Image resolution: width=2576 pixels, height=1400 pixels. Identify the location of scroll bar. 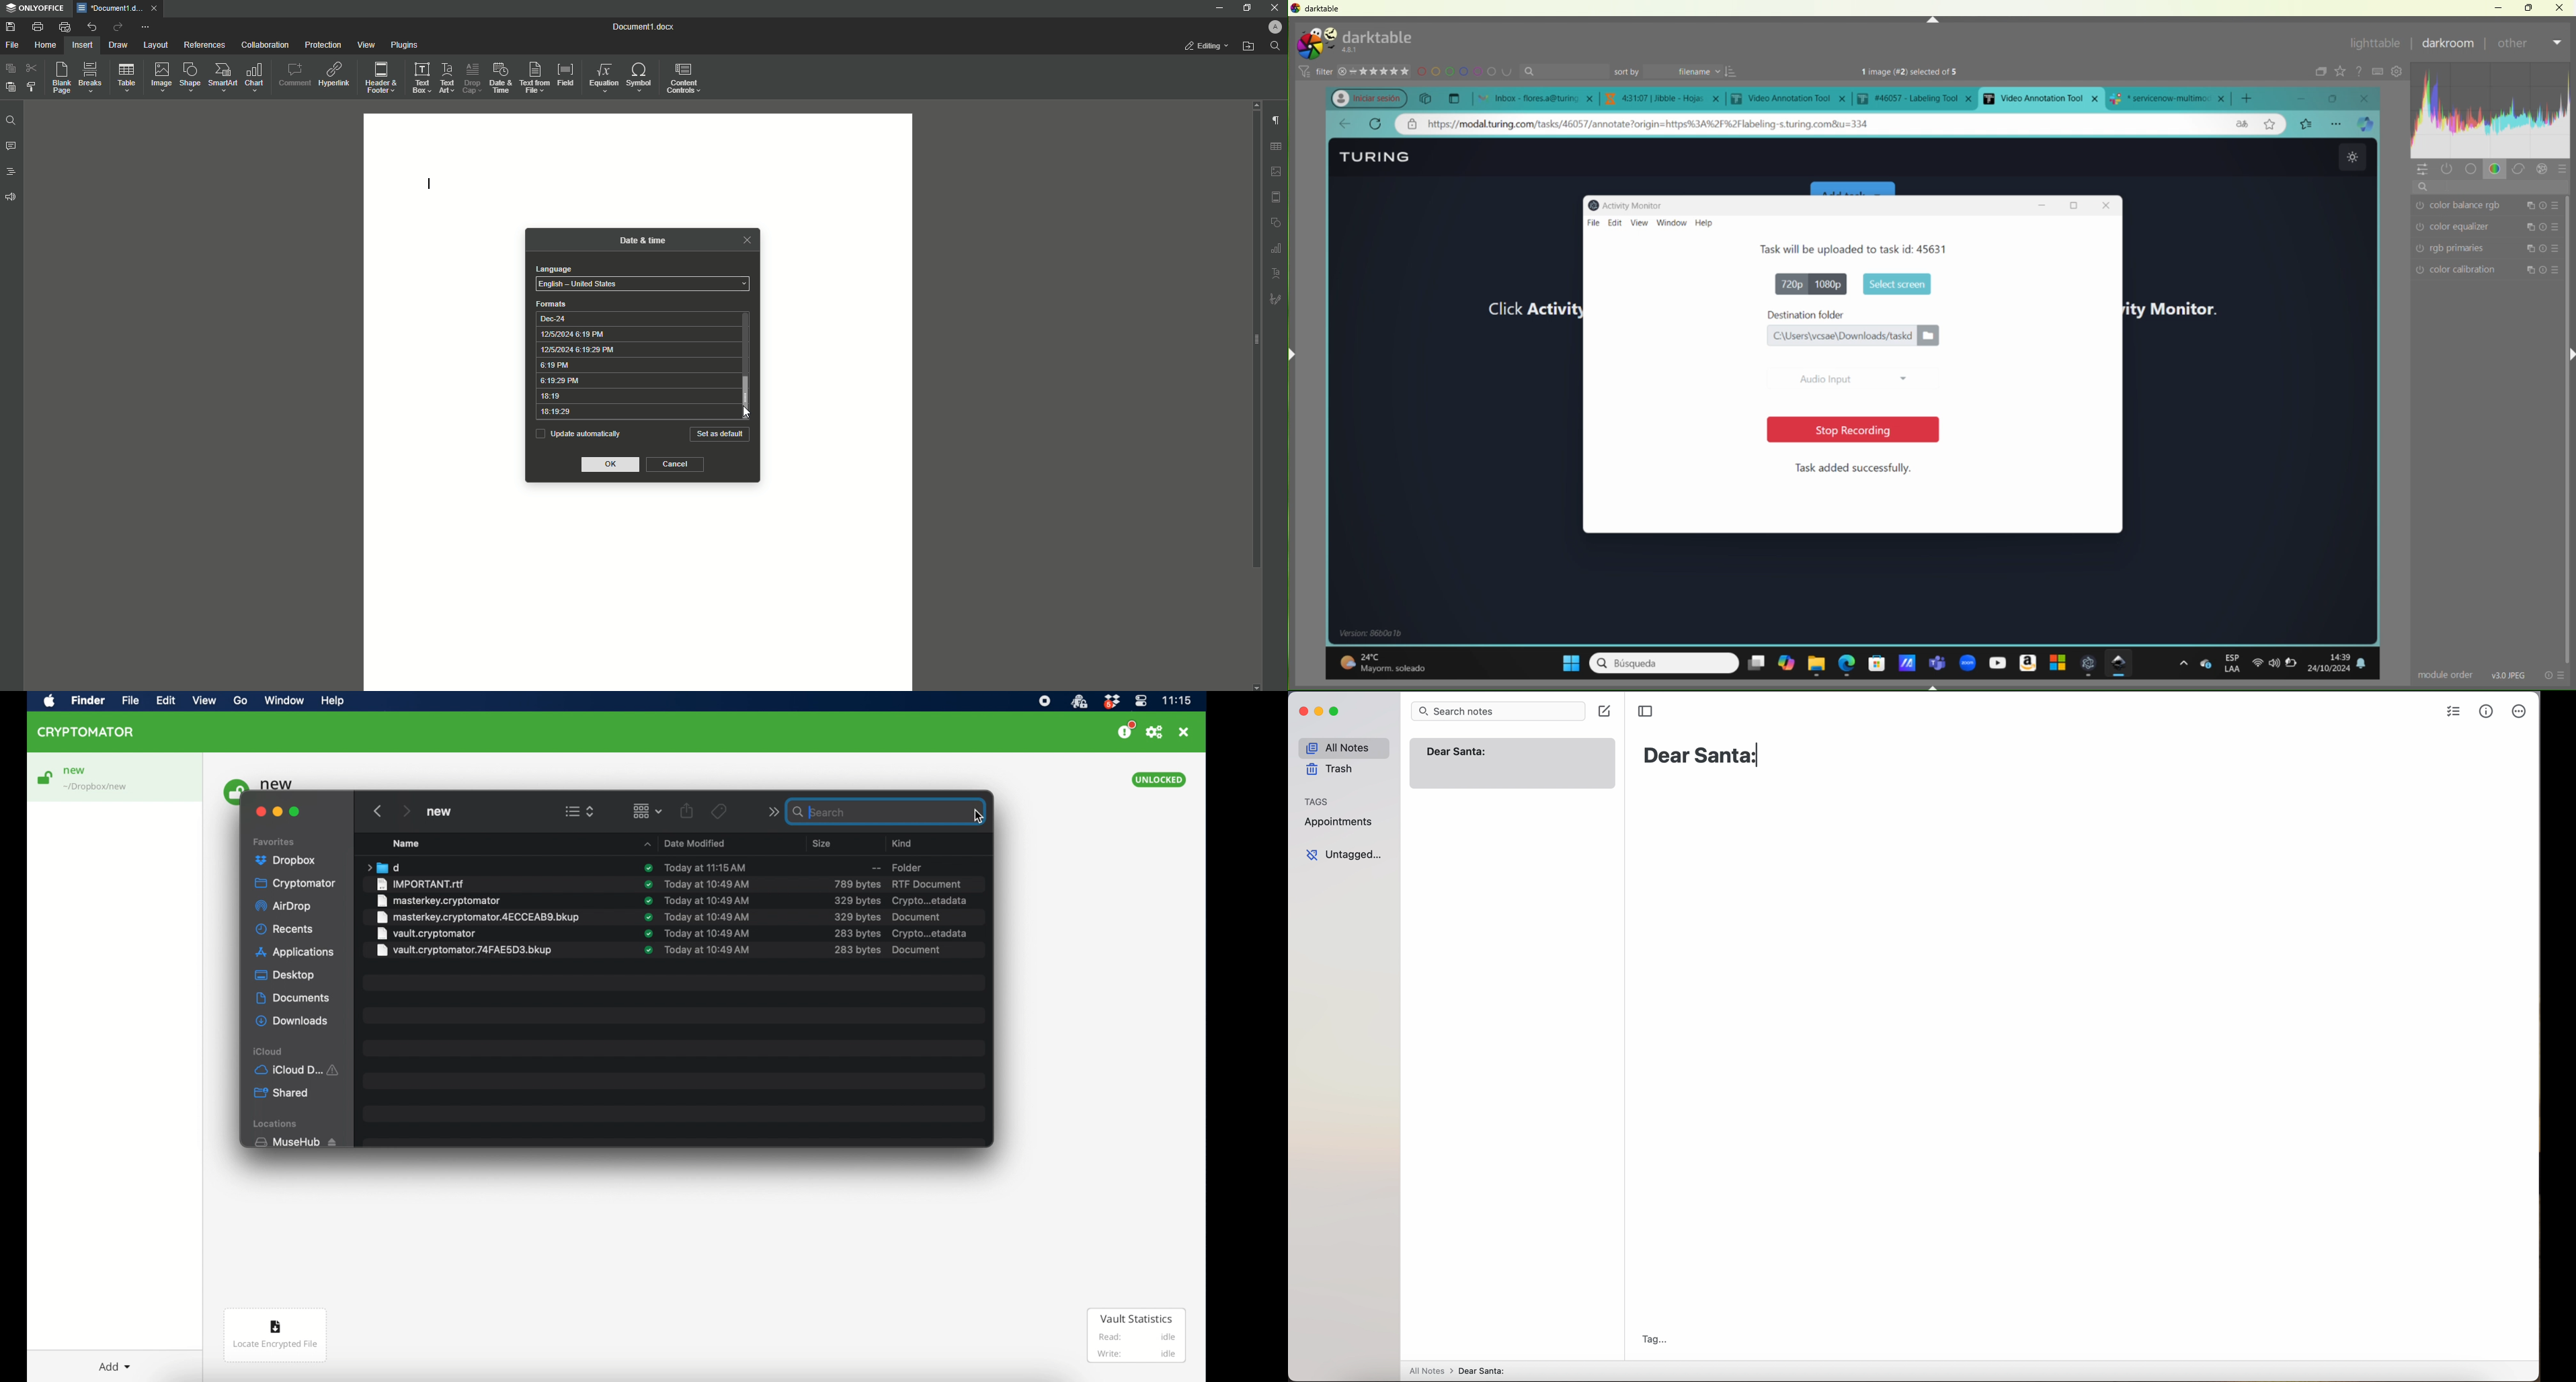
(1254, 340).